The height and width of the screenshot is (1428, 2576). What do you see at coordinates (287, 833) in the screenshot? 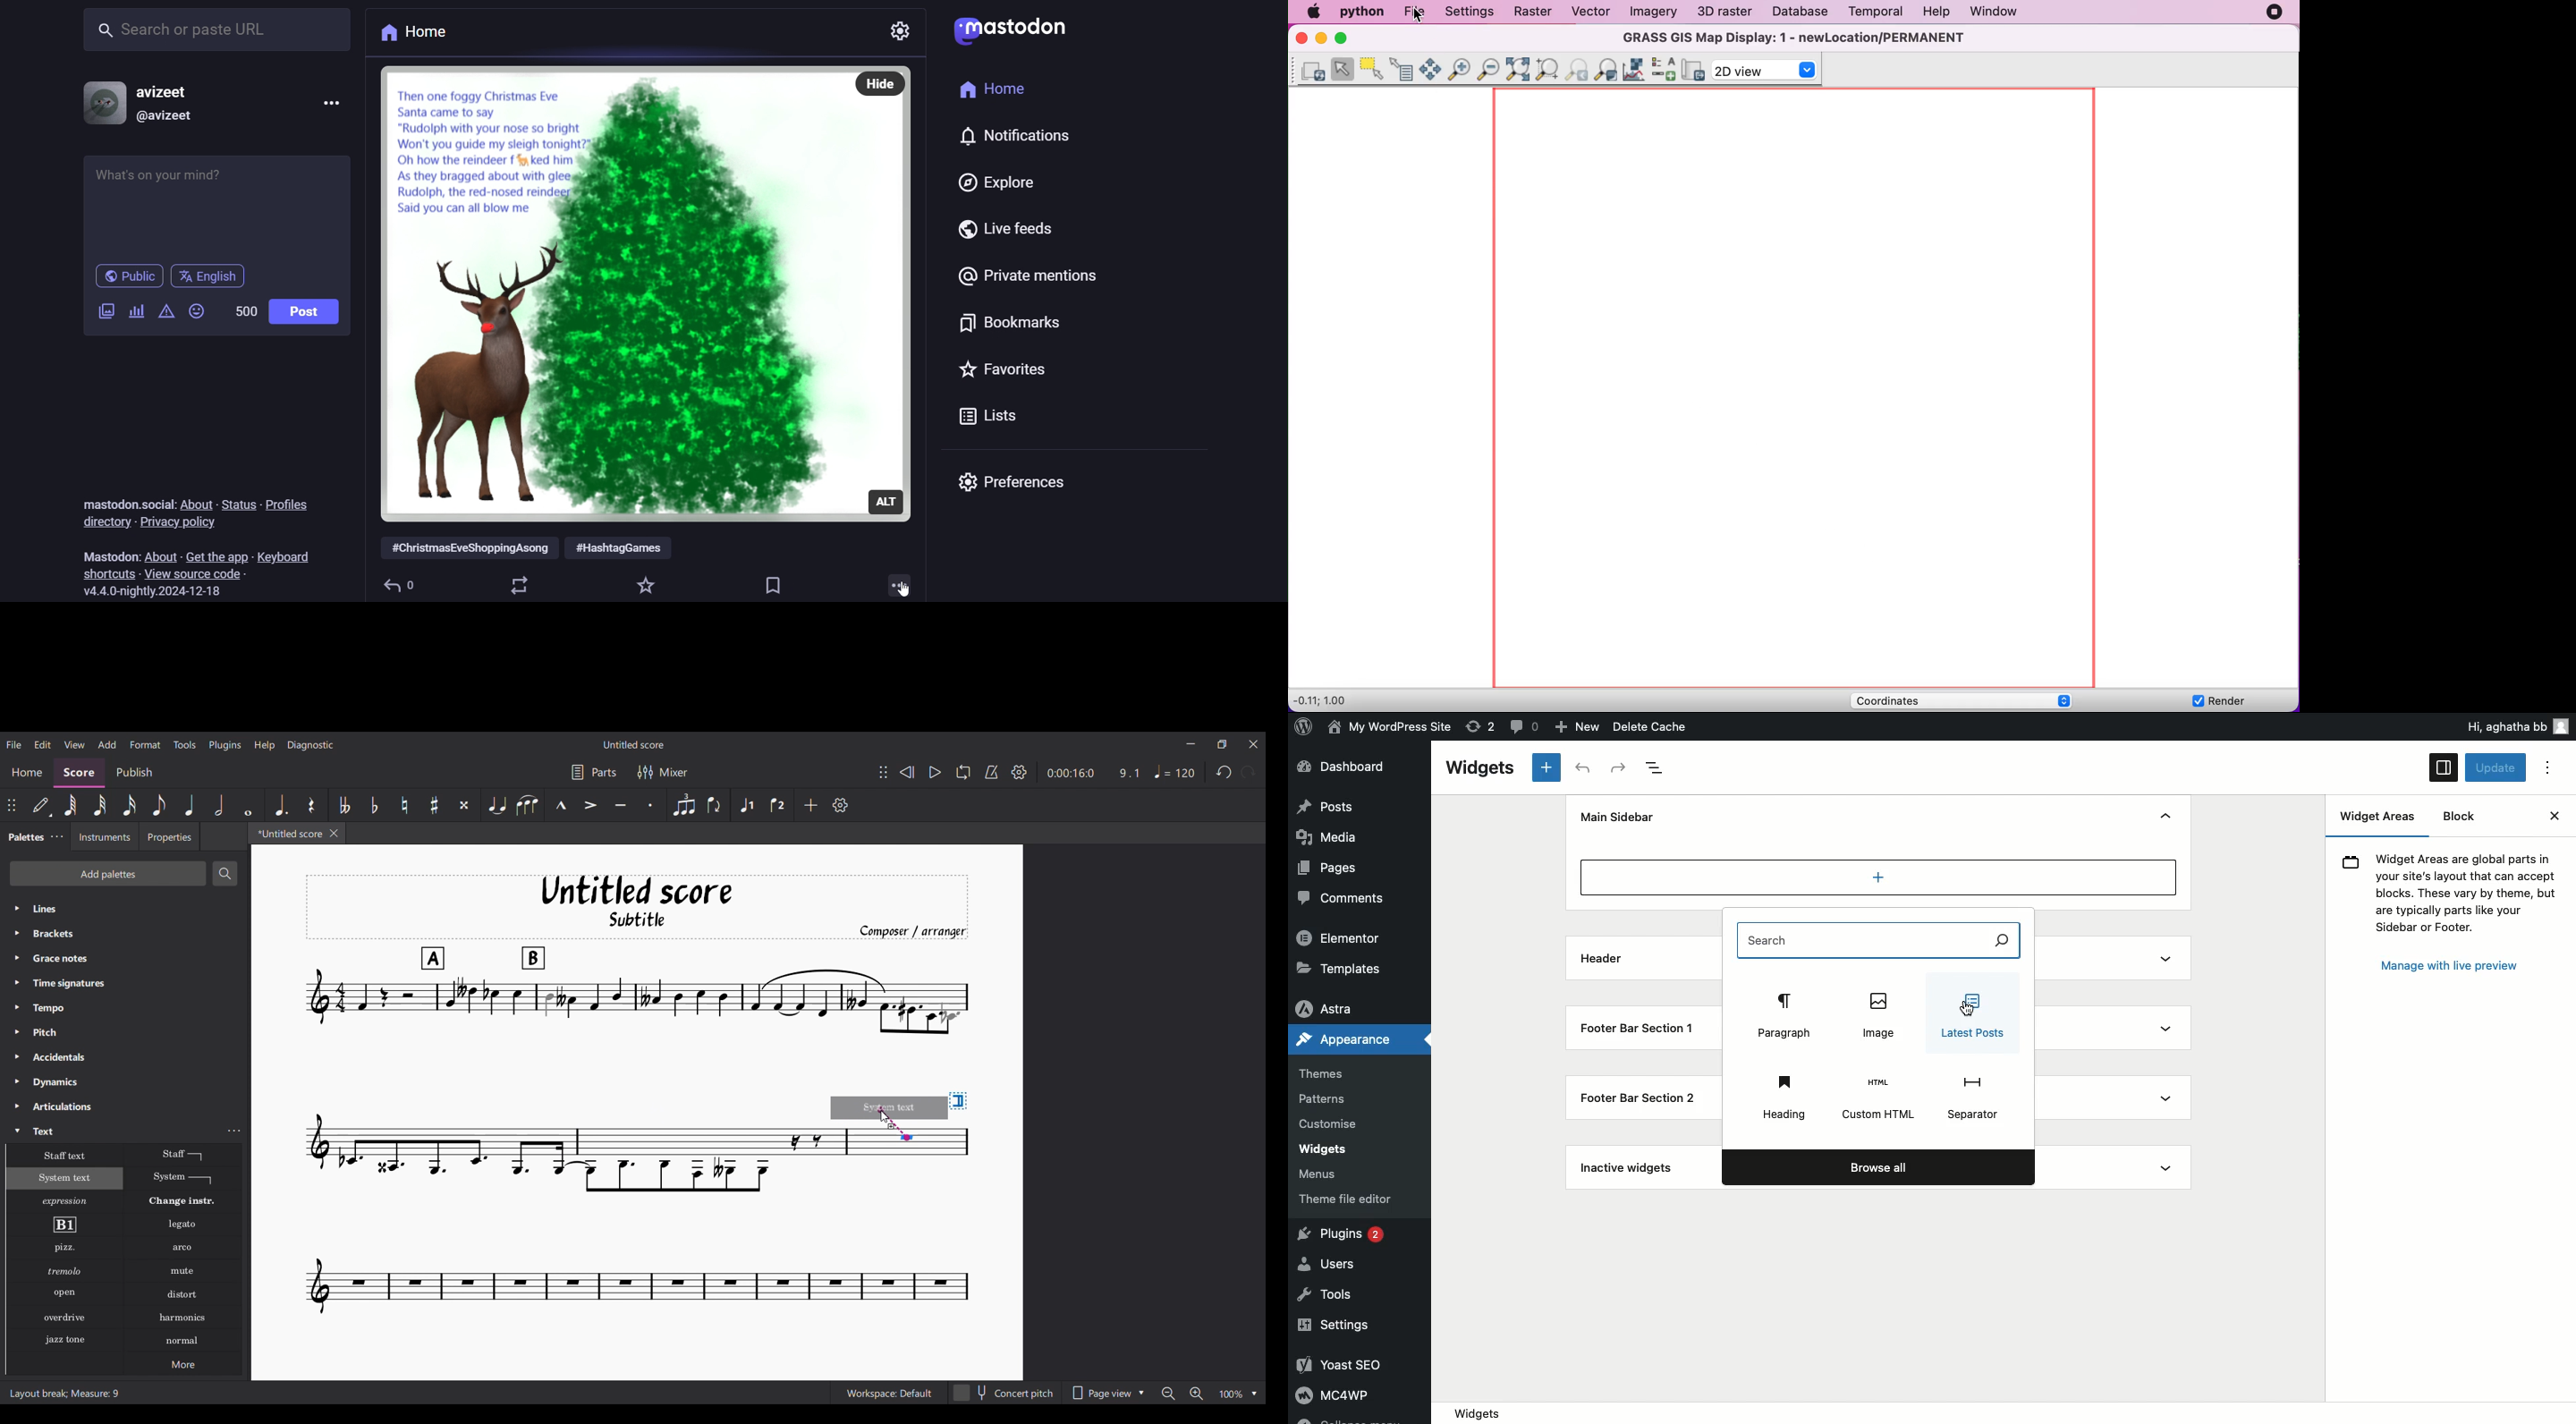
I see `*Untitled score, current tab` at bounding box center [287, 833].